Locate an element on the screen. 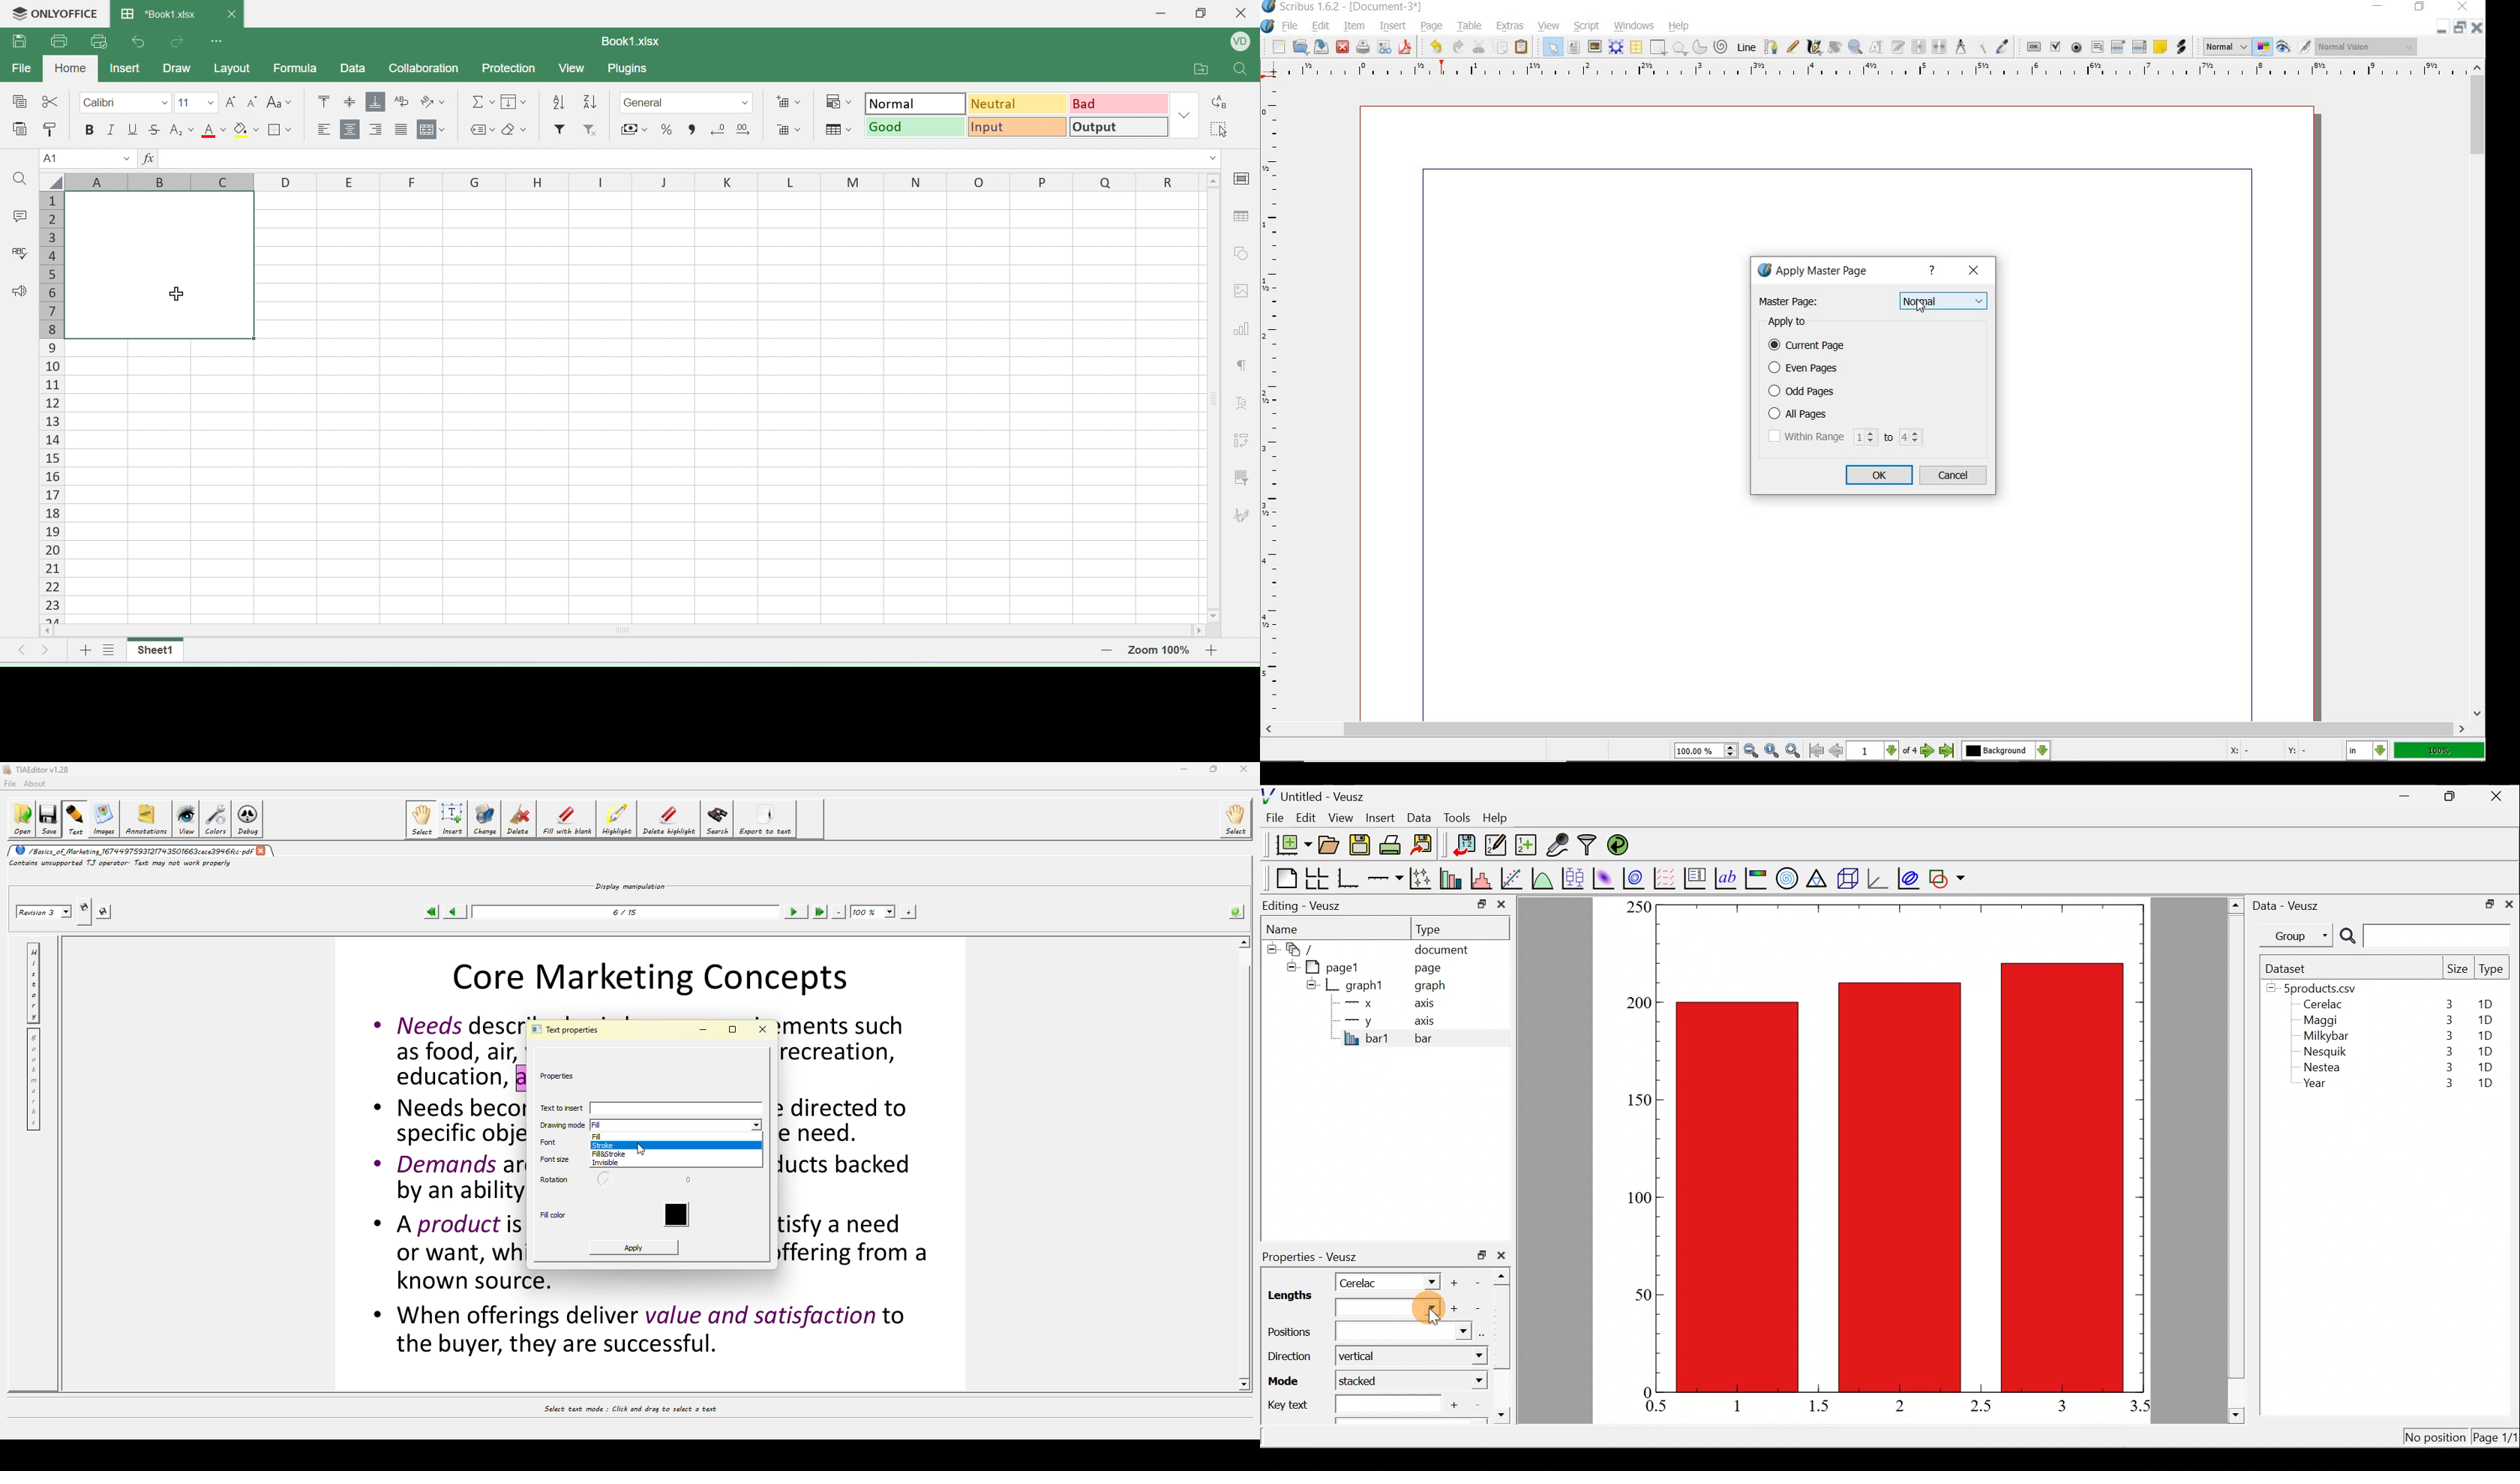 This screenshot has width=2520, height=1484. 3.5 is located at coordinates (2141, 1409).